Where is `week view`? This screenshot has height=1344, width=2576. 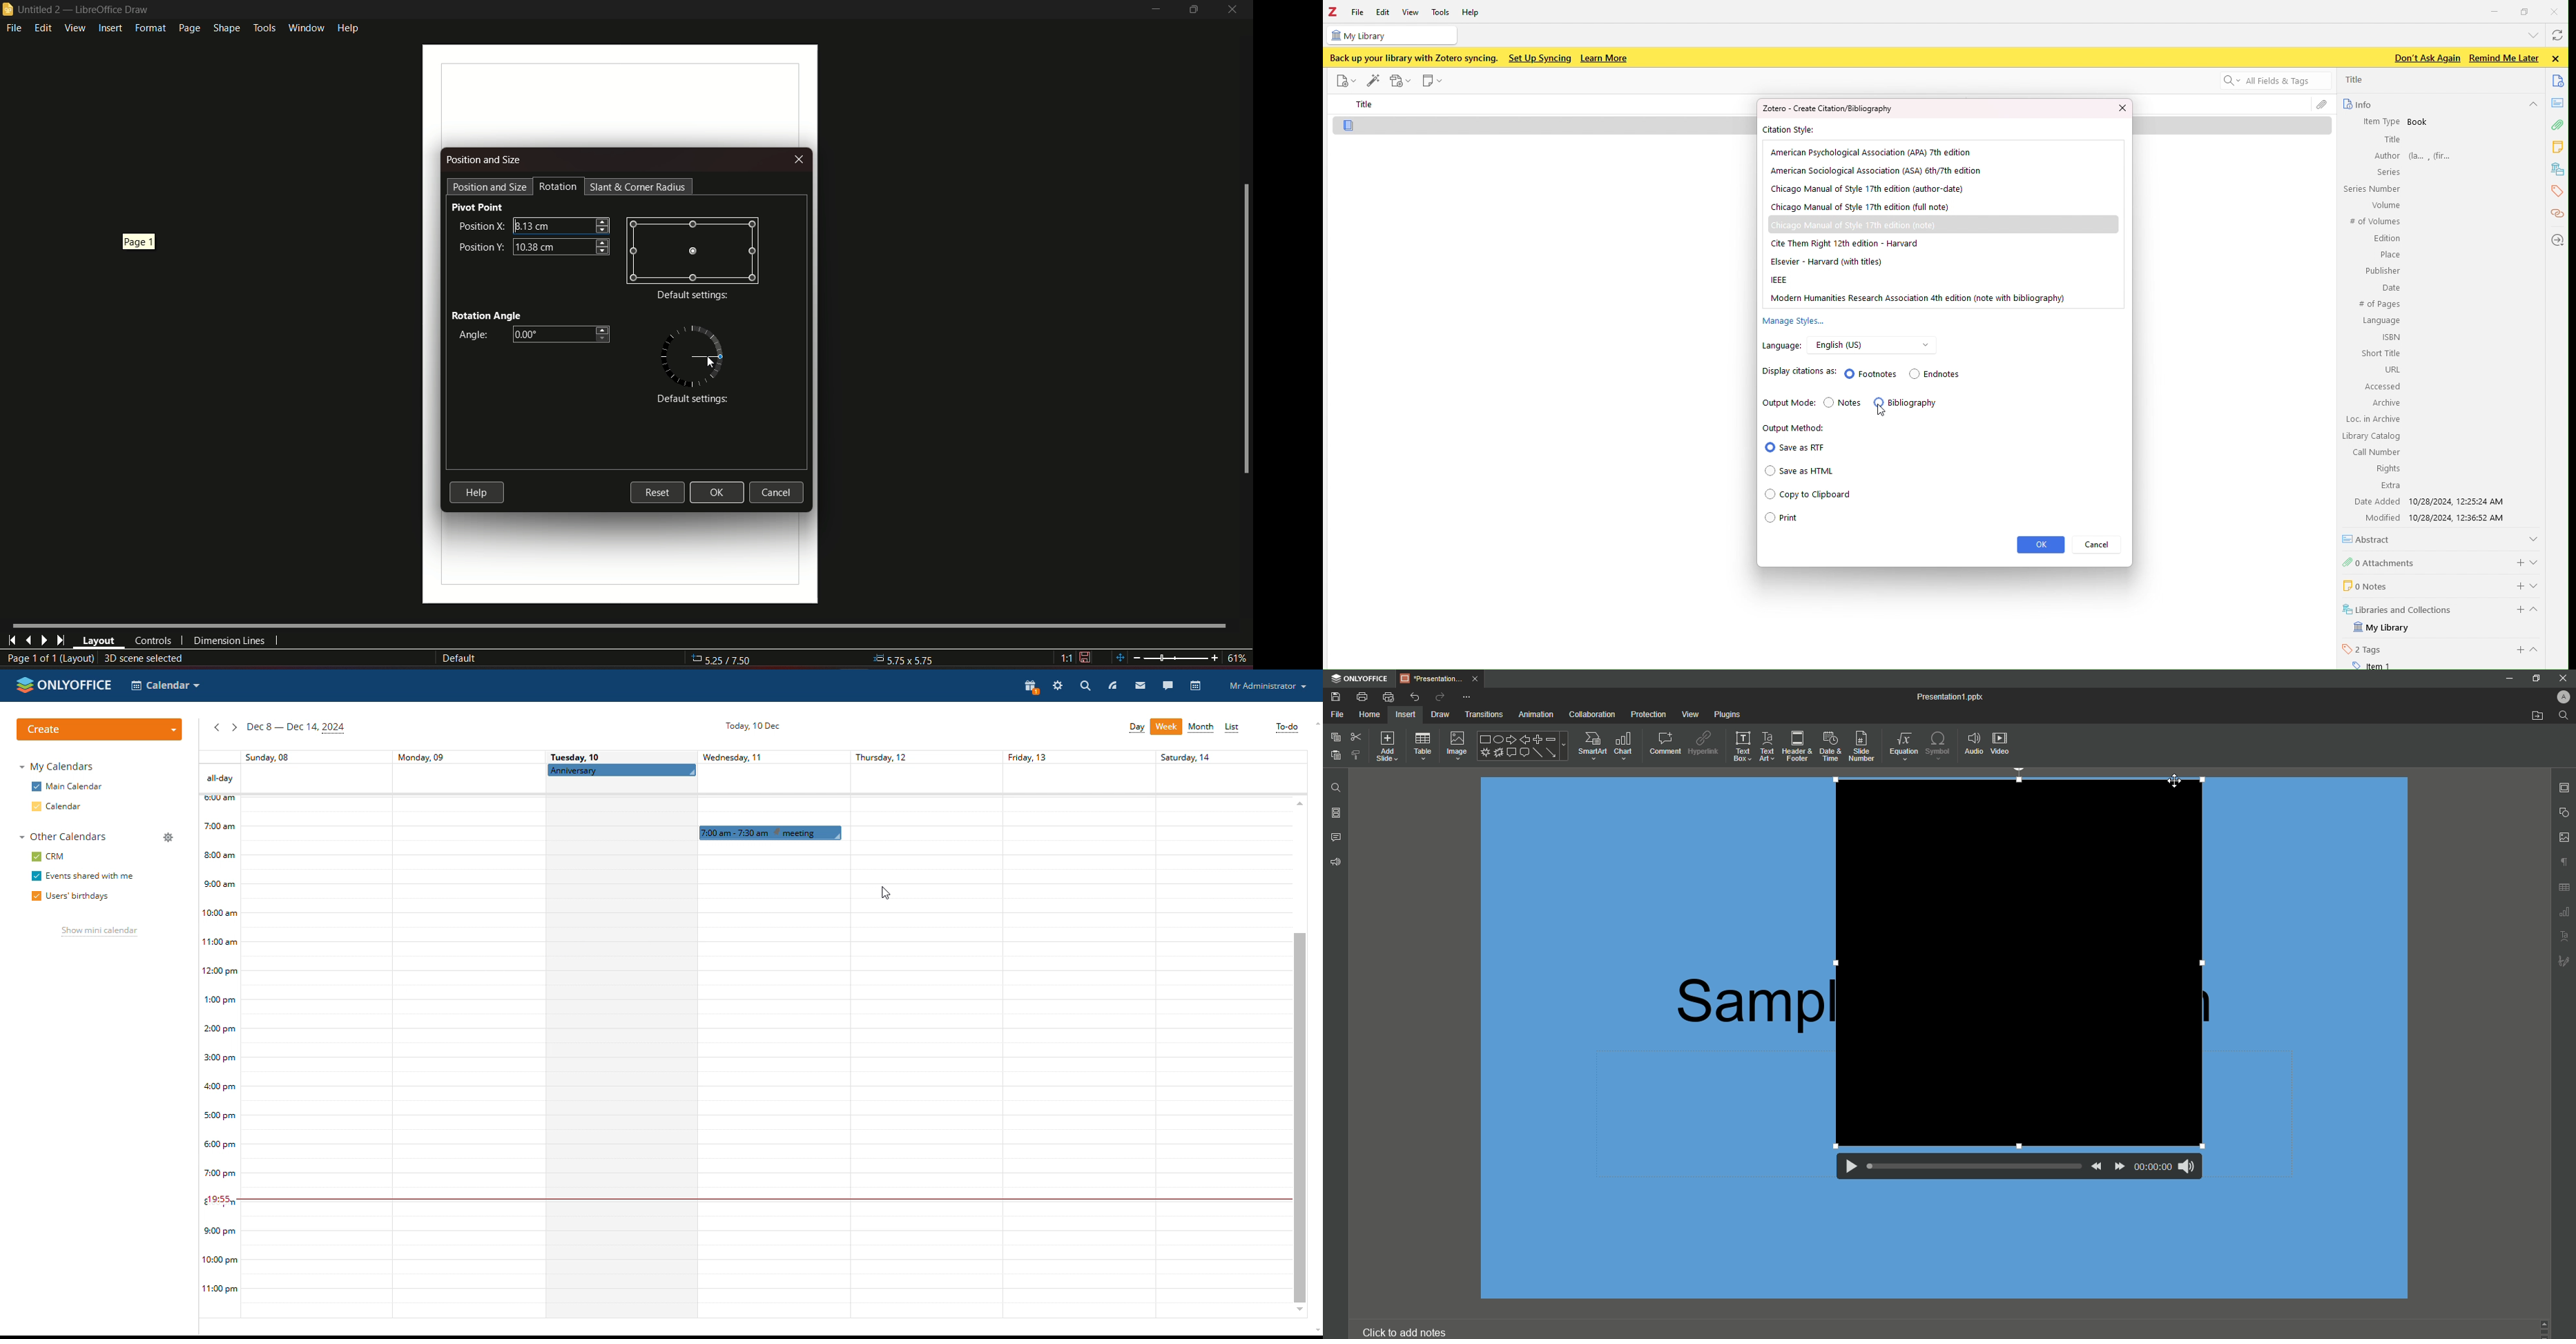
week view is located at coordinates (1166, 727).